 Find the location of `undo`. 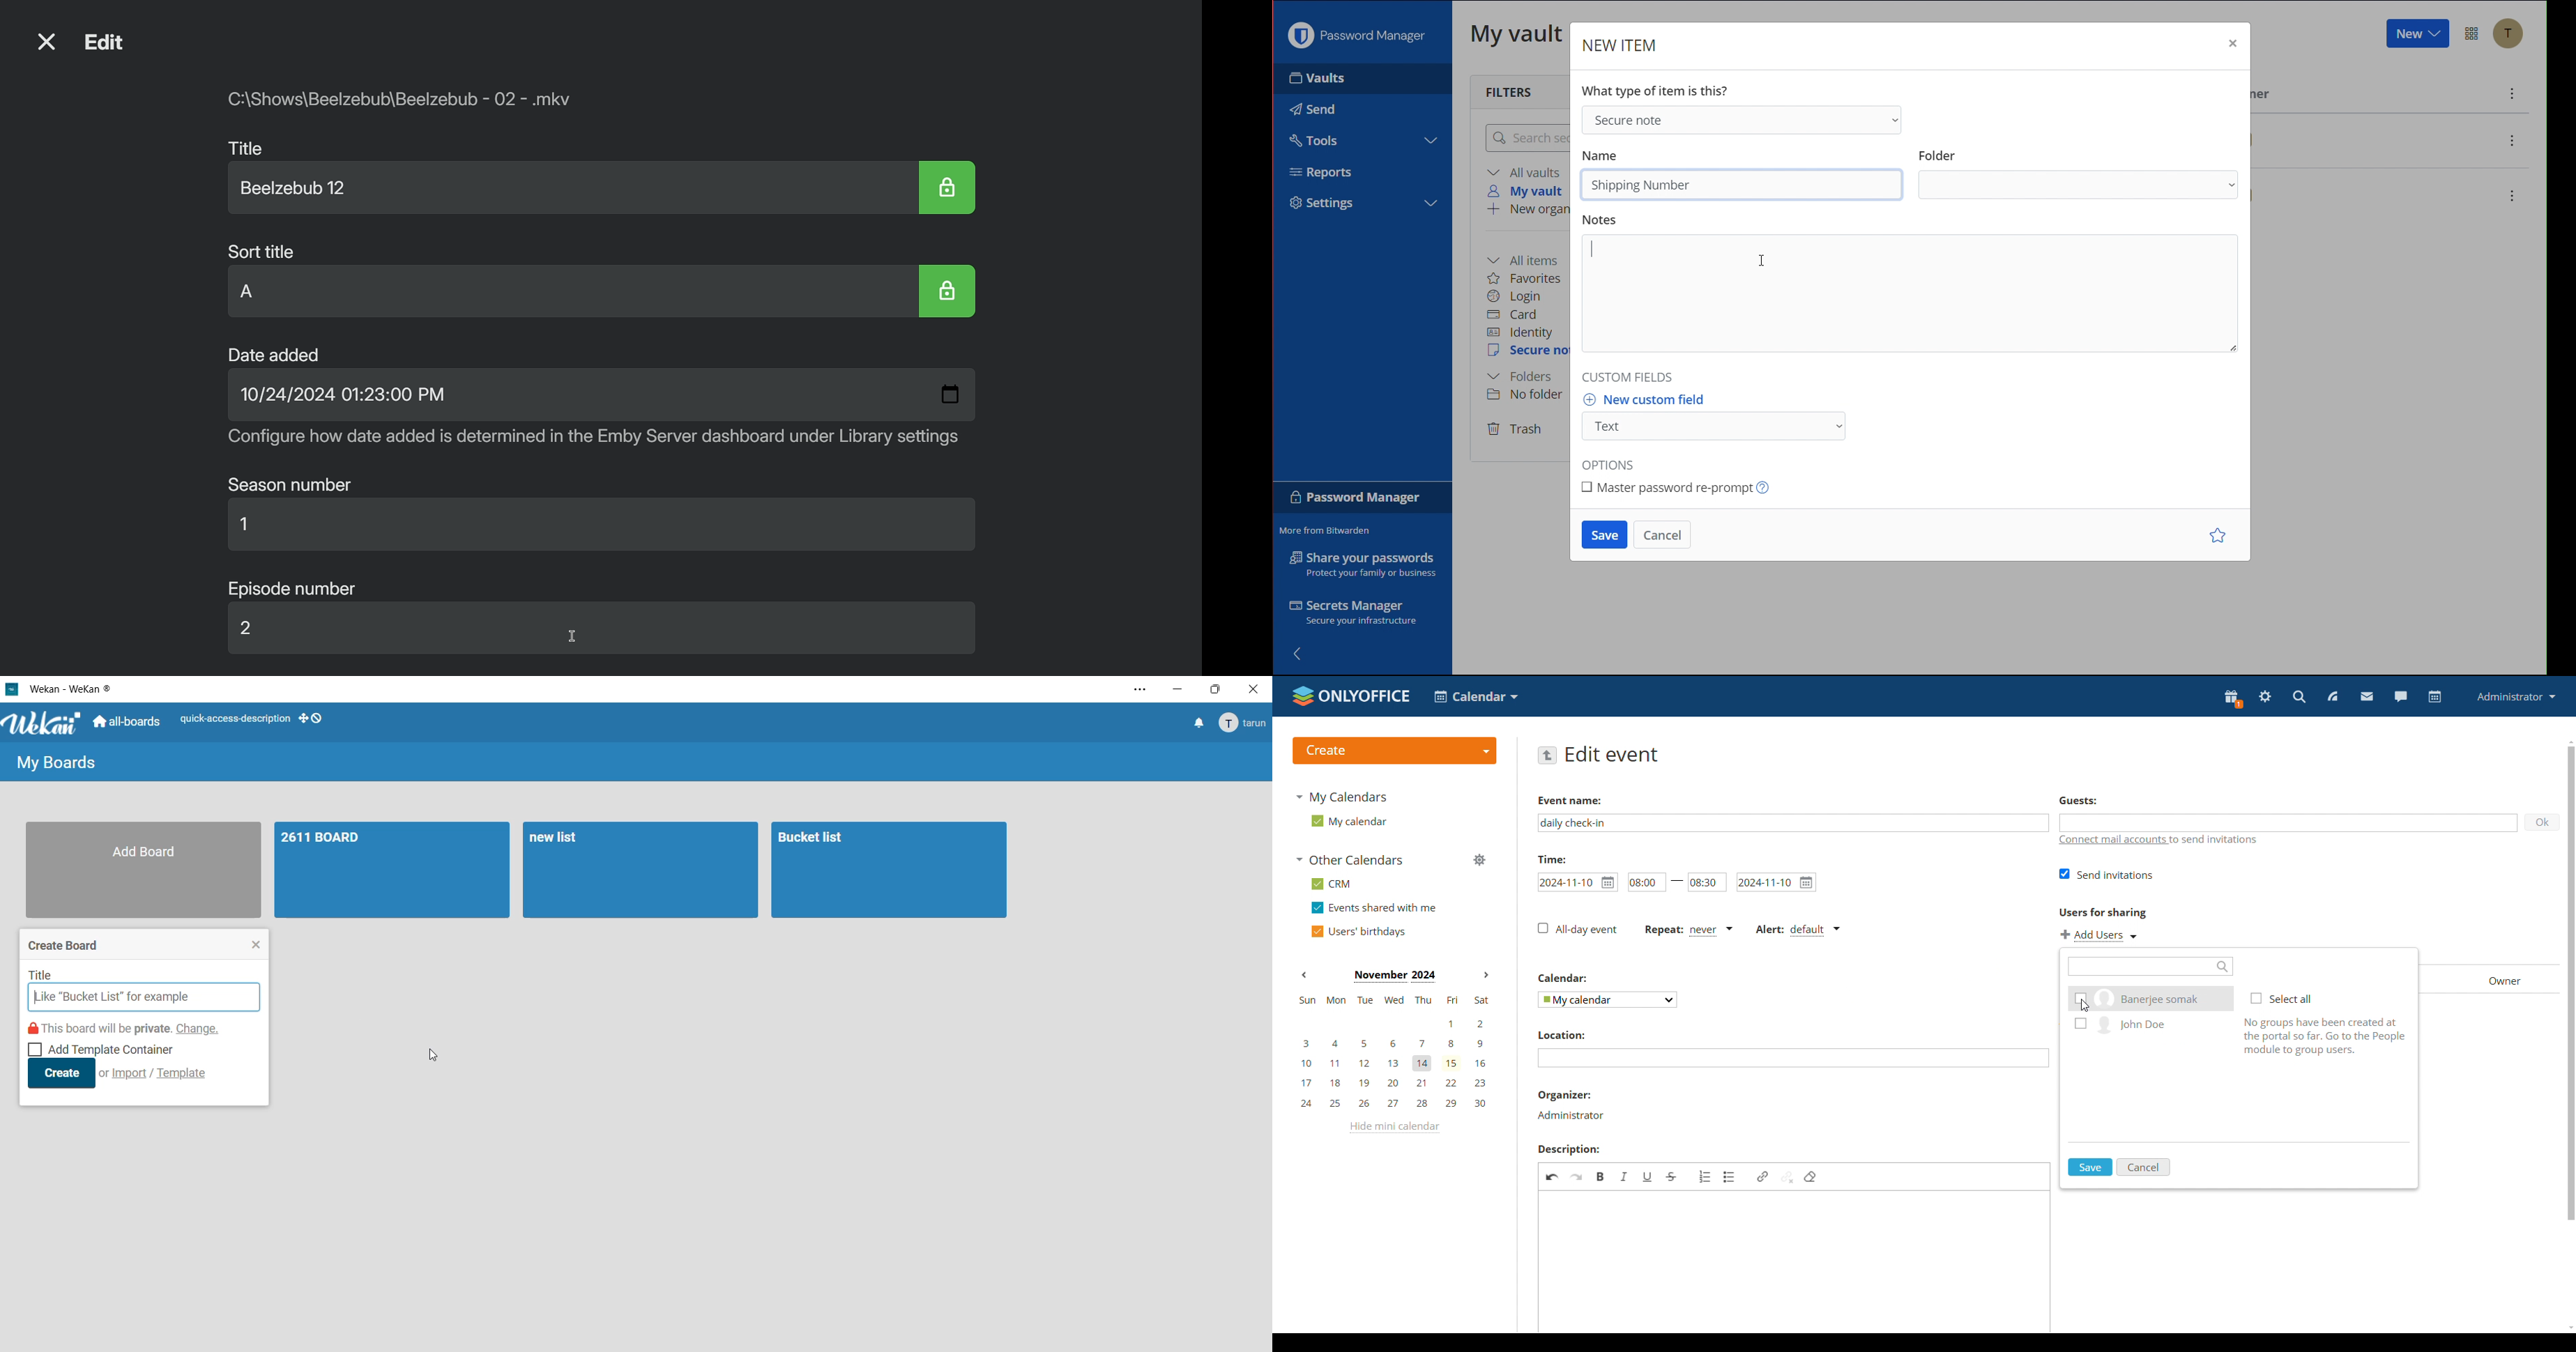

undo is located at coordinates (1553, 1176).